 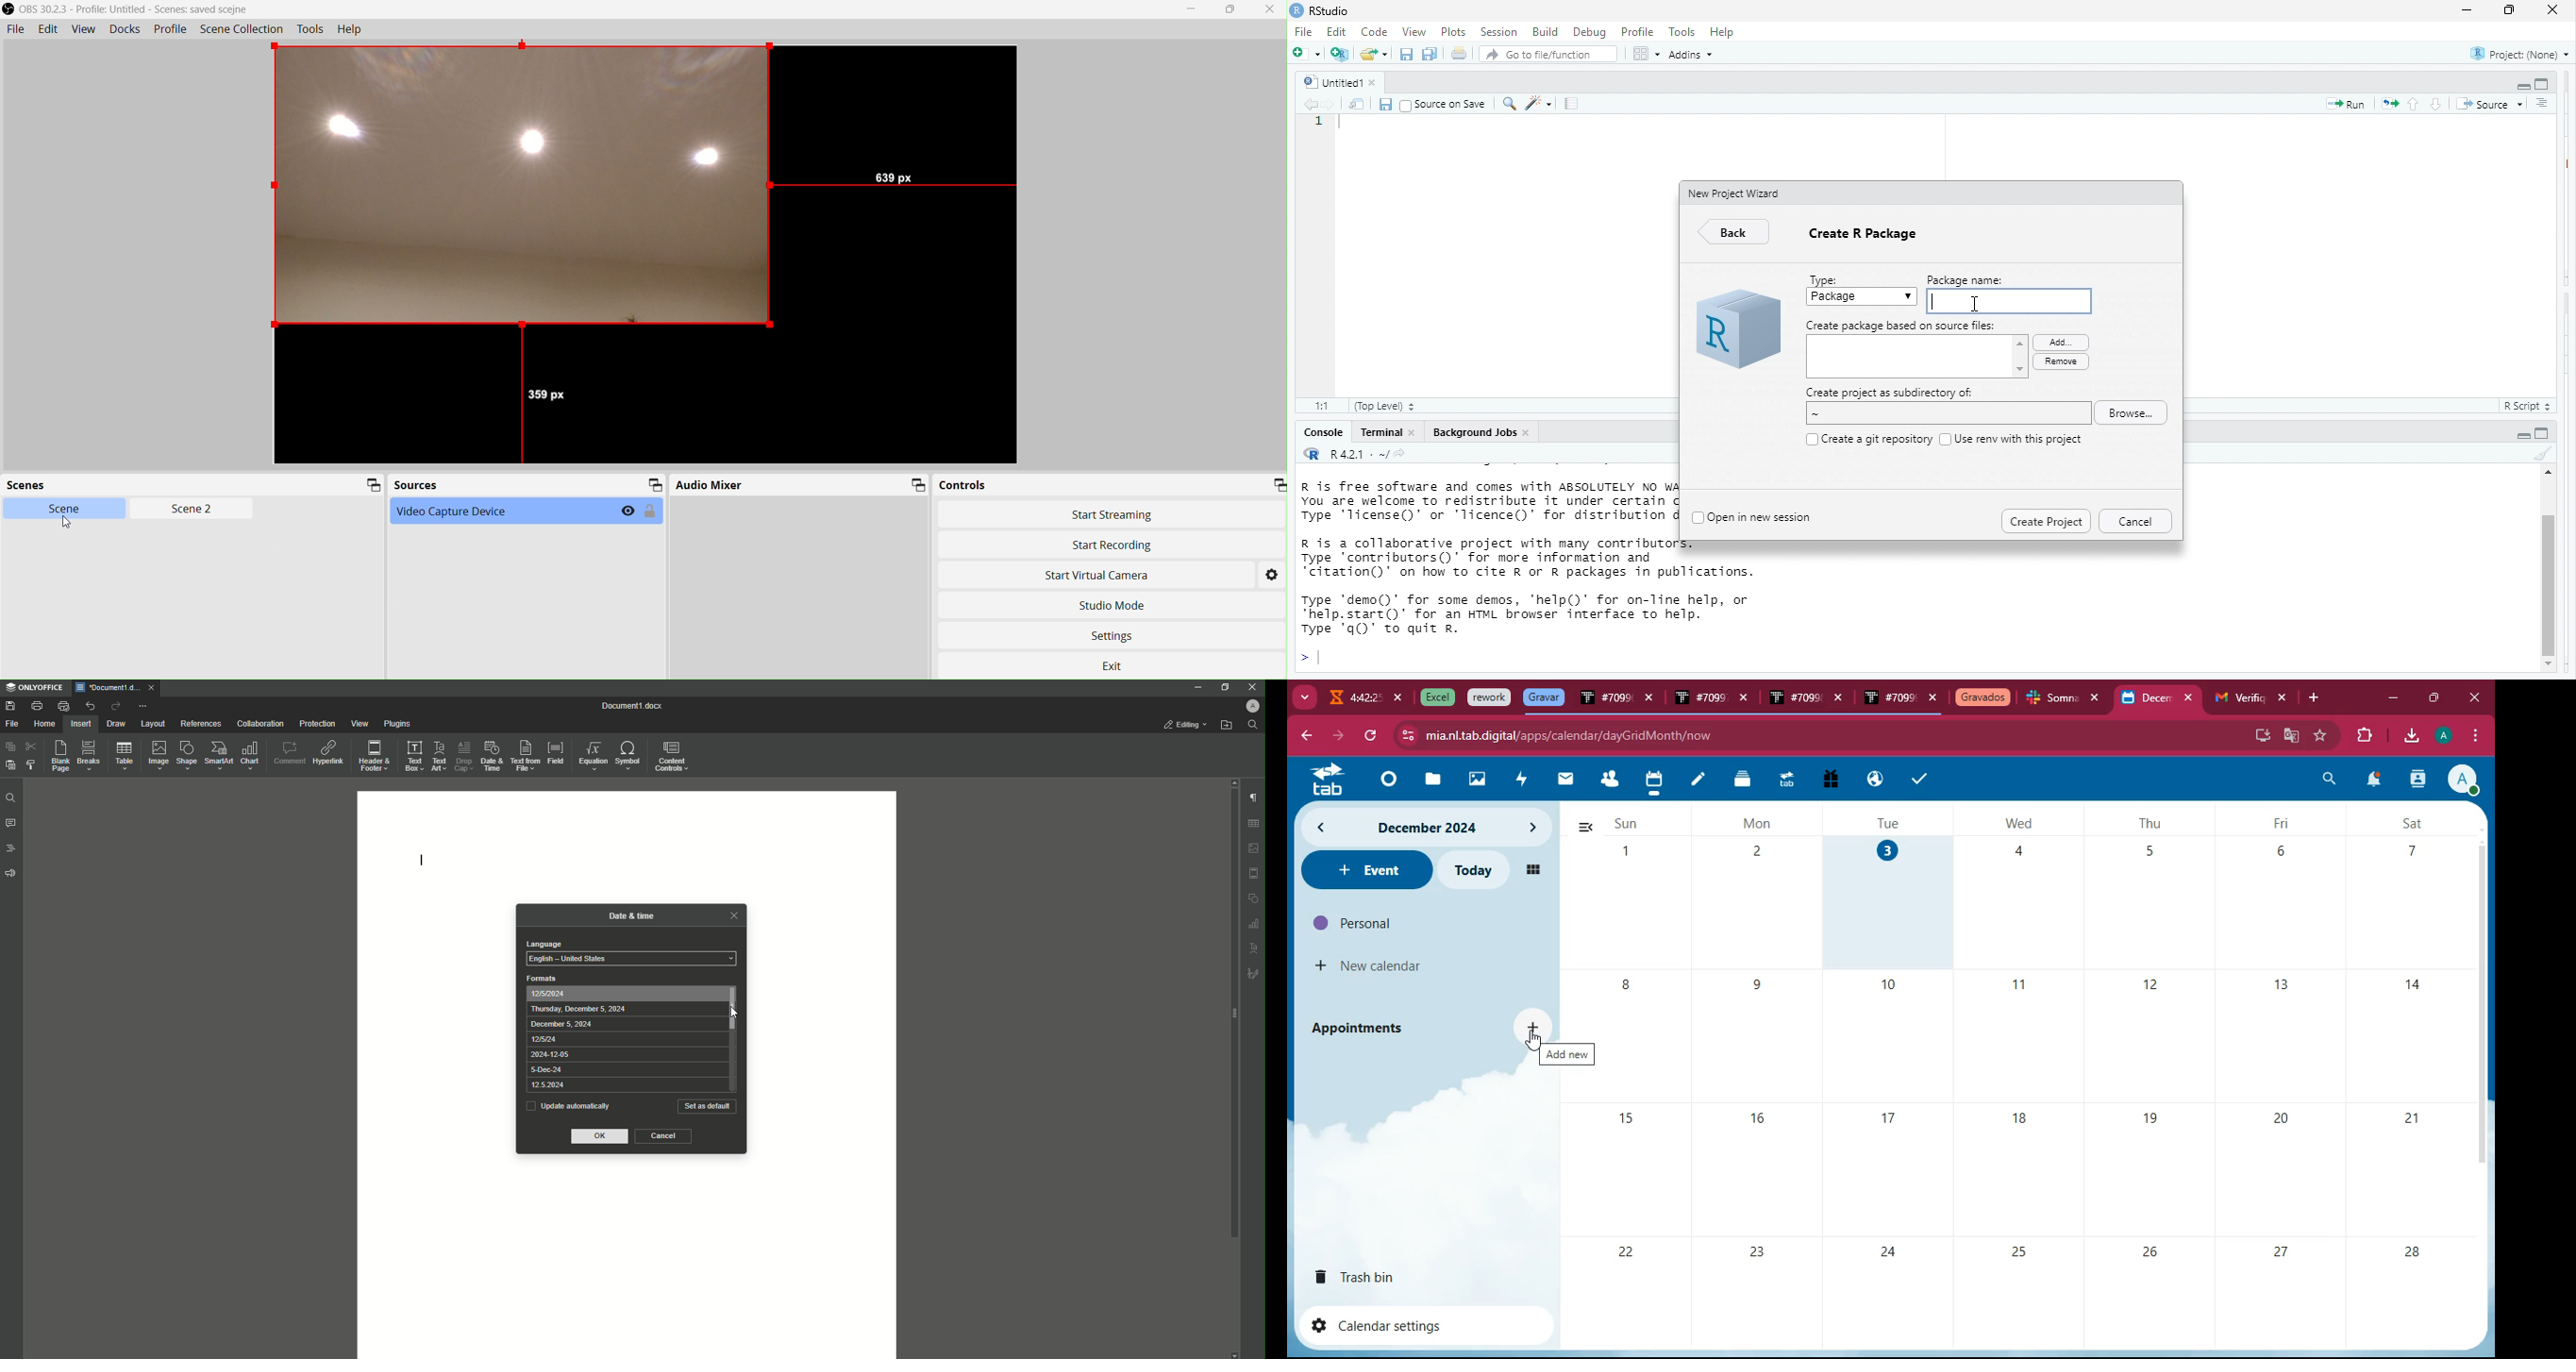 I want to click on hide r script, so click(x=2518, y=435).